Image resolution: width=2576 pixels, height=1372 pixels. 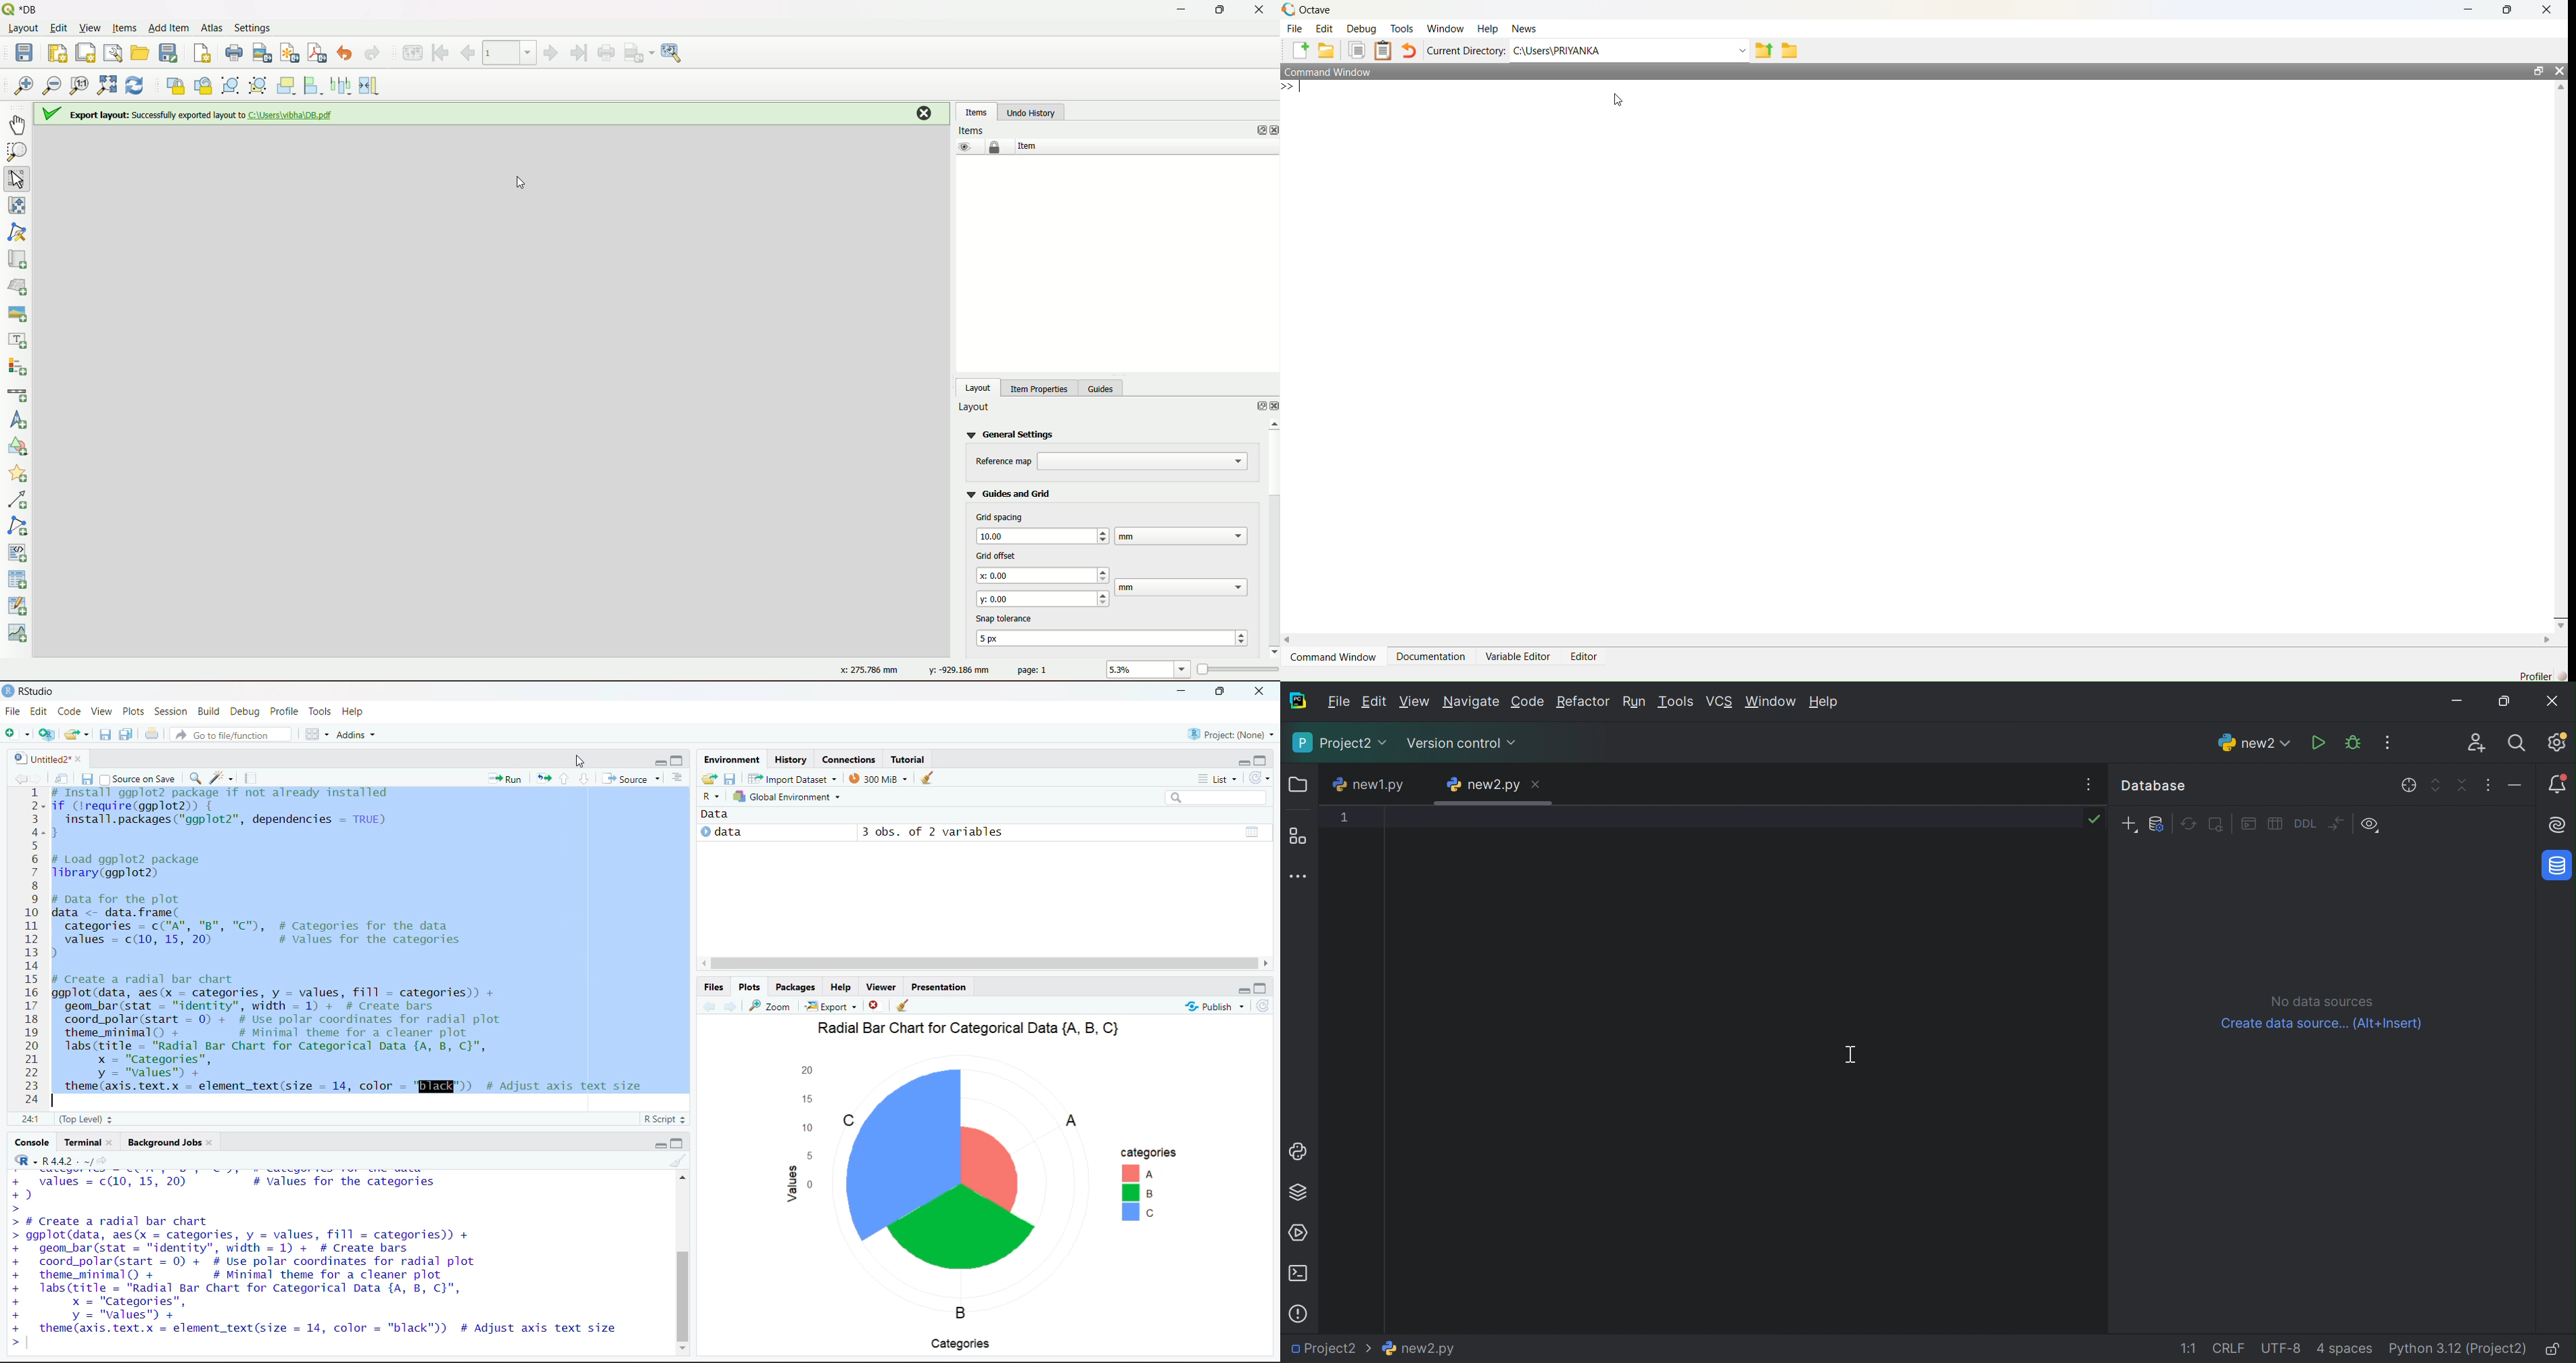 What do you see at coordinates (75, 733) in the screenshot?
I see `open an existing file` at bounding box center [75, 733].